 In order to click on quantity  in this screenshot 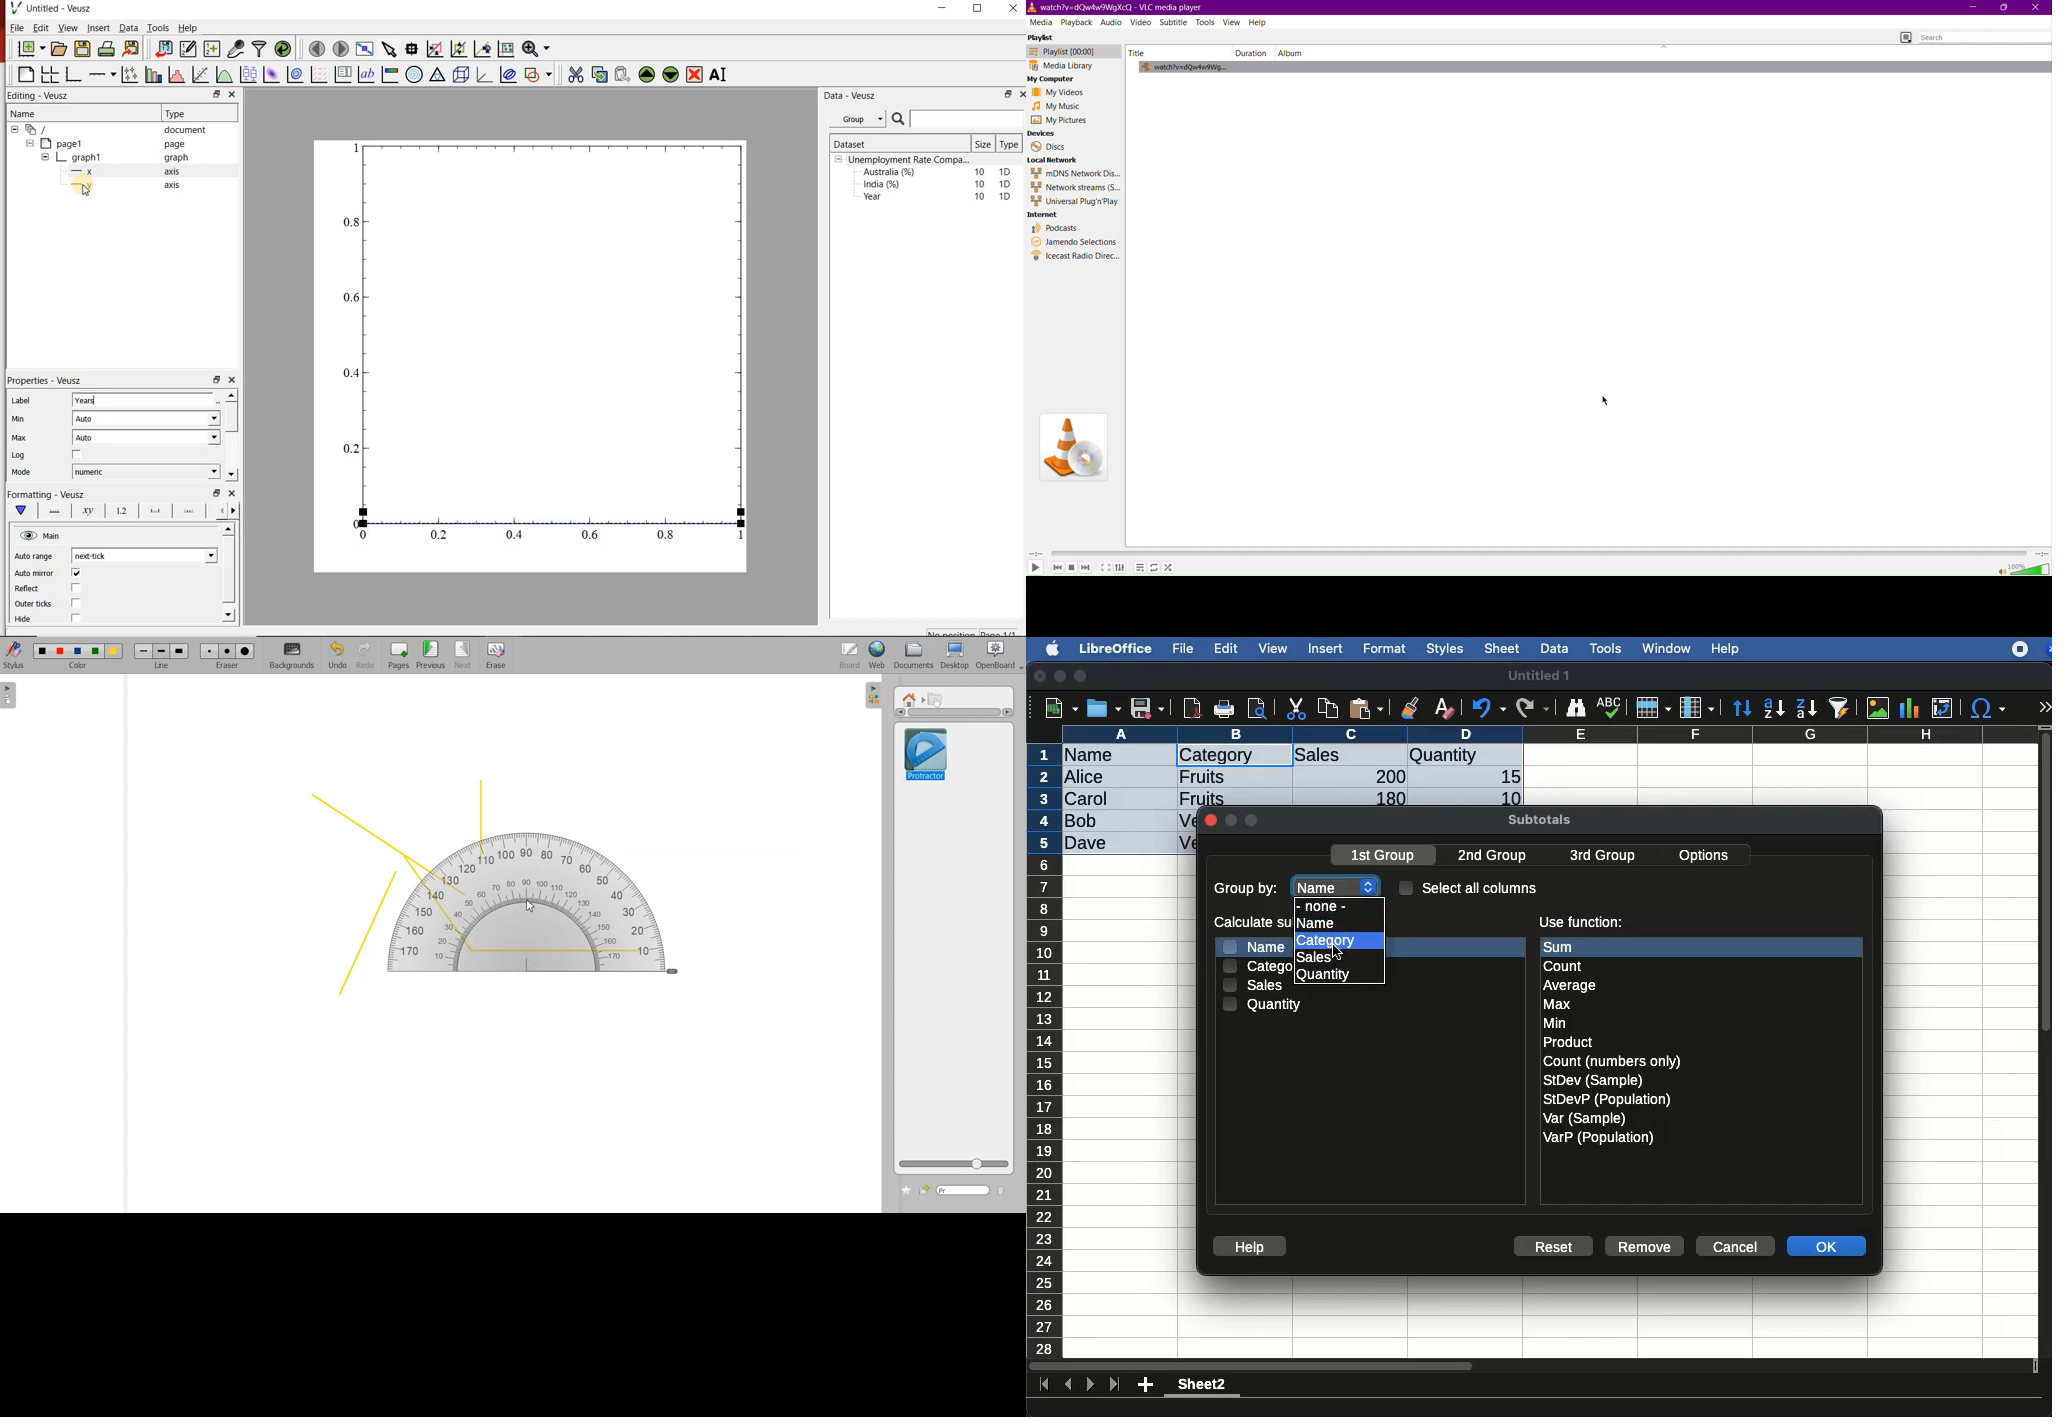, I will do `click(1325, 975)`.